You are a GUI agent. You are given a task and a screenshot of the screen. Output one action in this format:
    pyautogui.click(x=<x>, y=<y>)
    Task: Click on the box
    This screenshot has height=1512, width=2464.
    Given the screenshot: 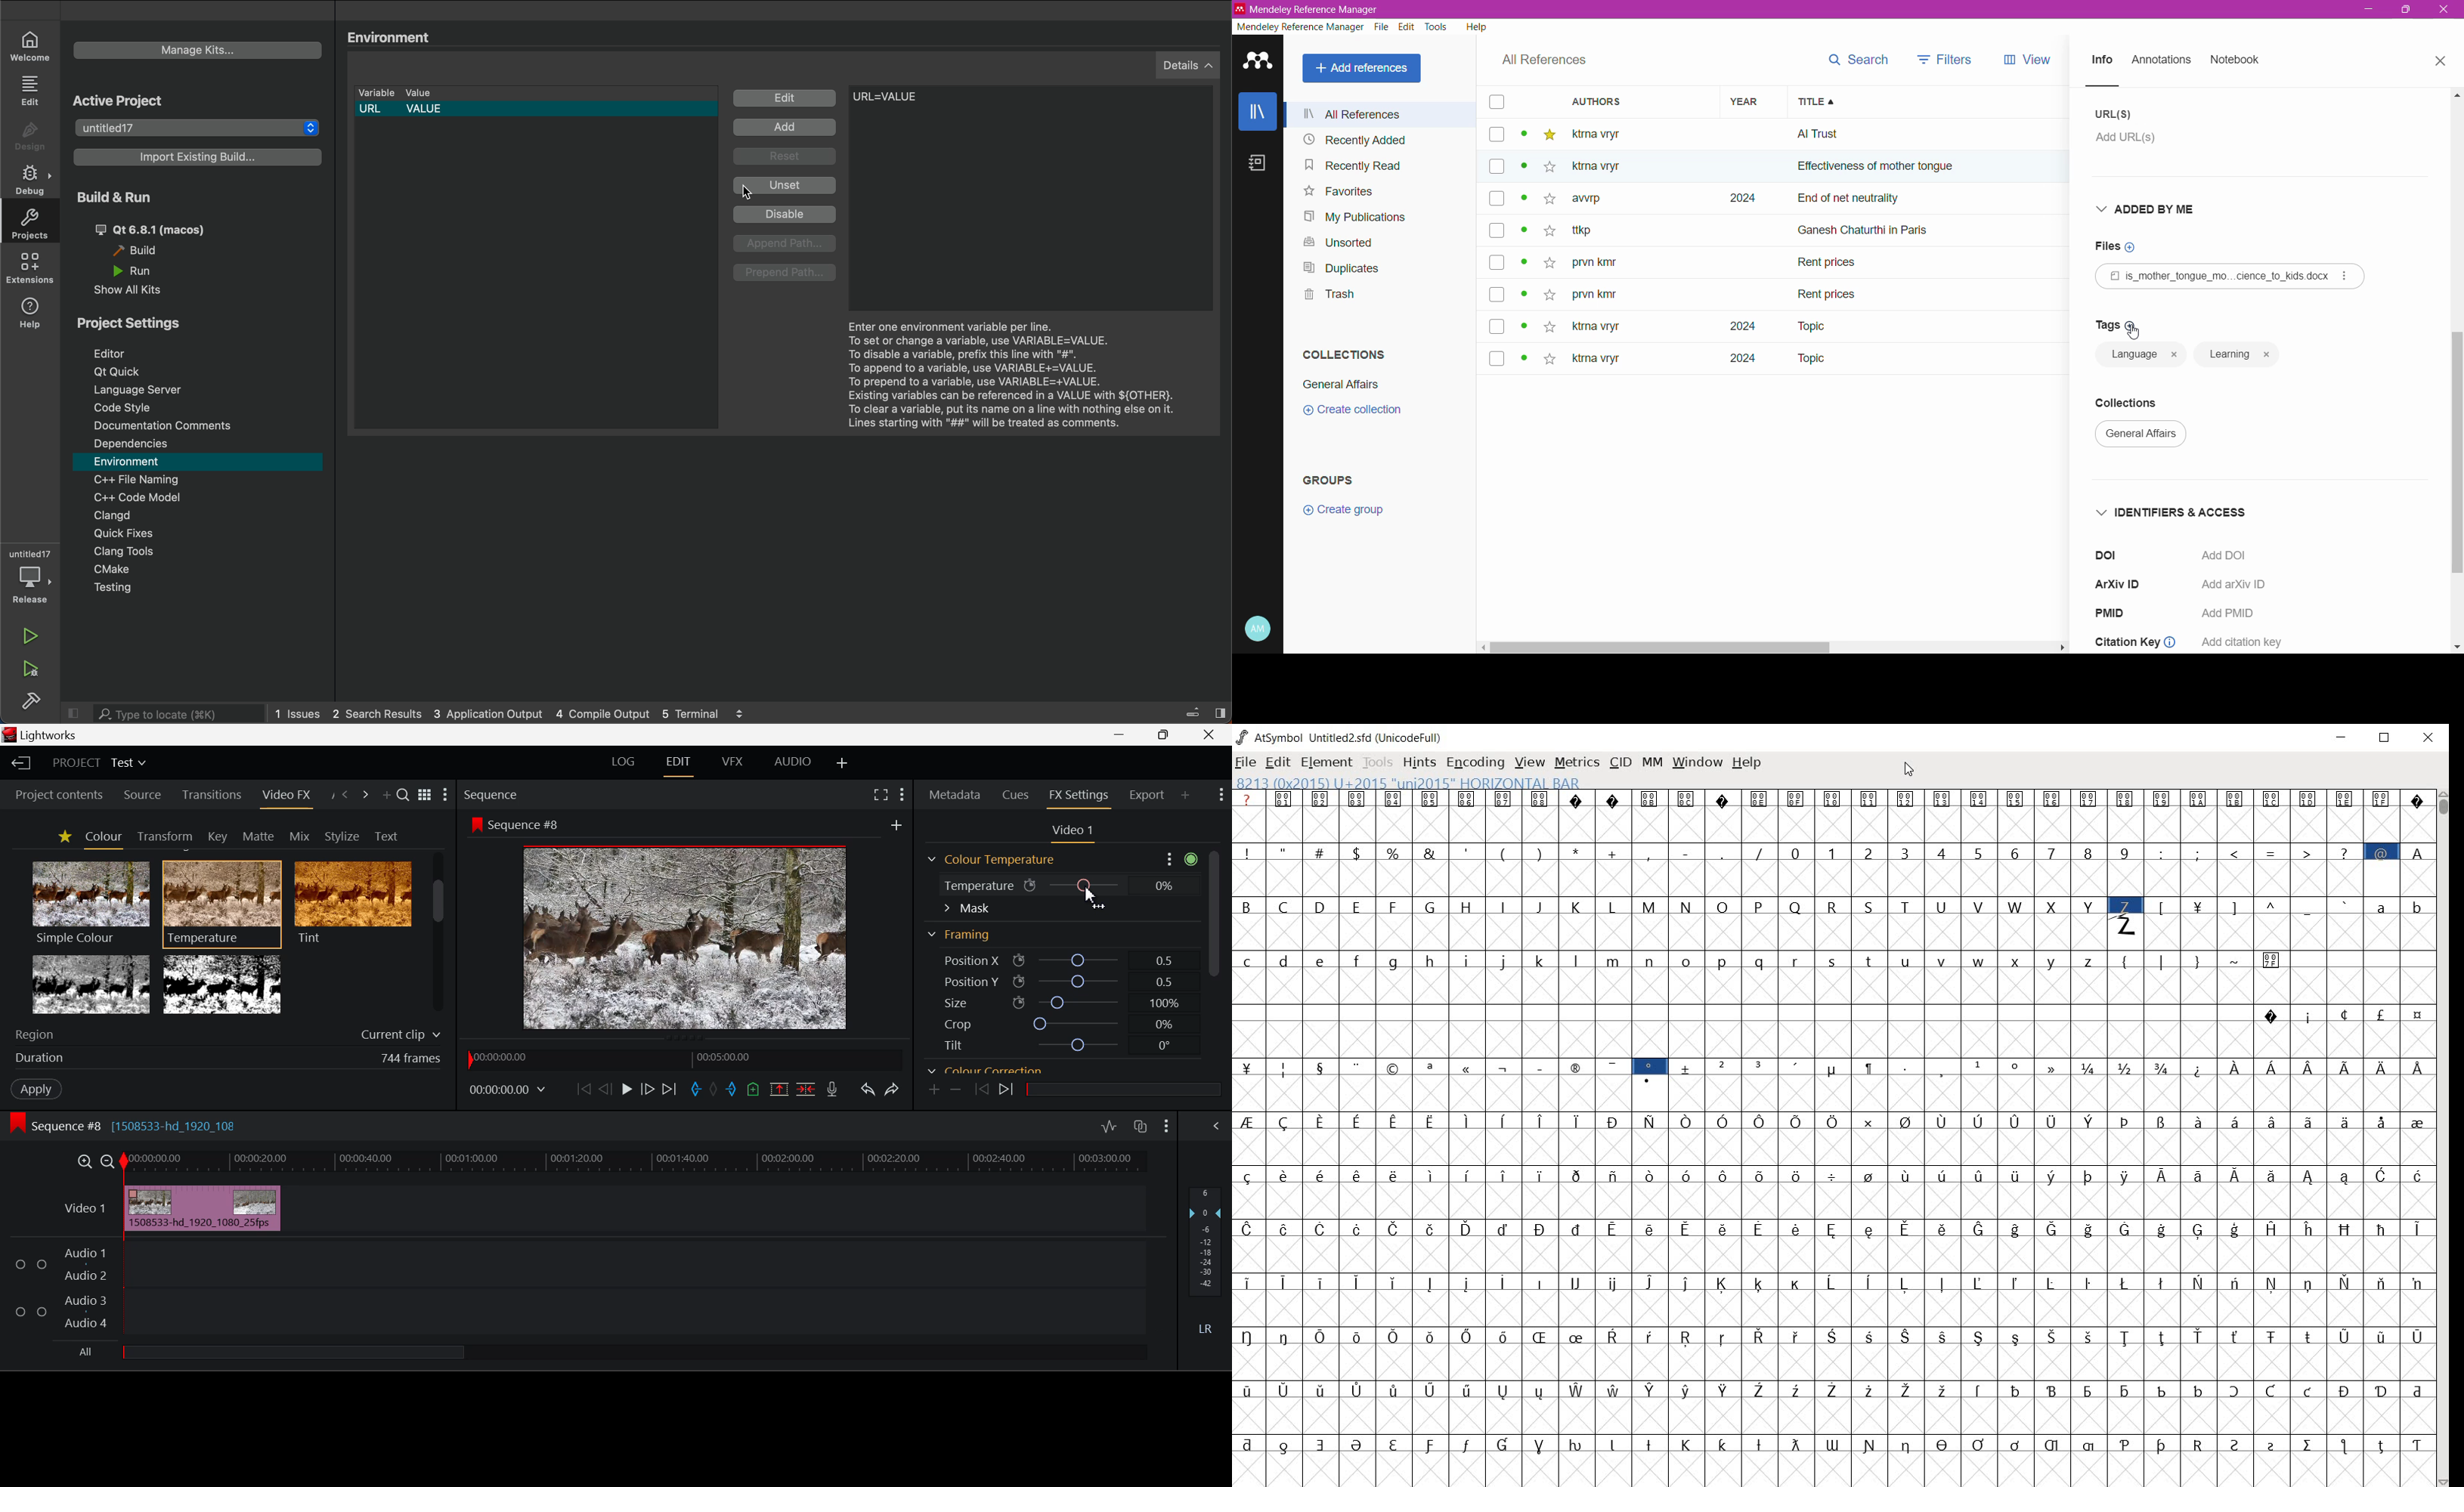 What is the action you would take?
    pyautogui.click(x=1496, y=230)
    